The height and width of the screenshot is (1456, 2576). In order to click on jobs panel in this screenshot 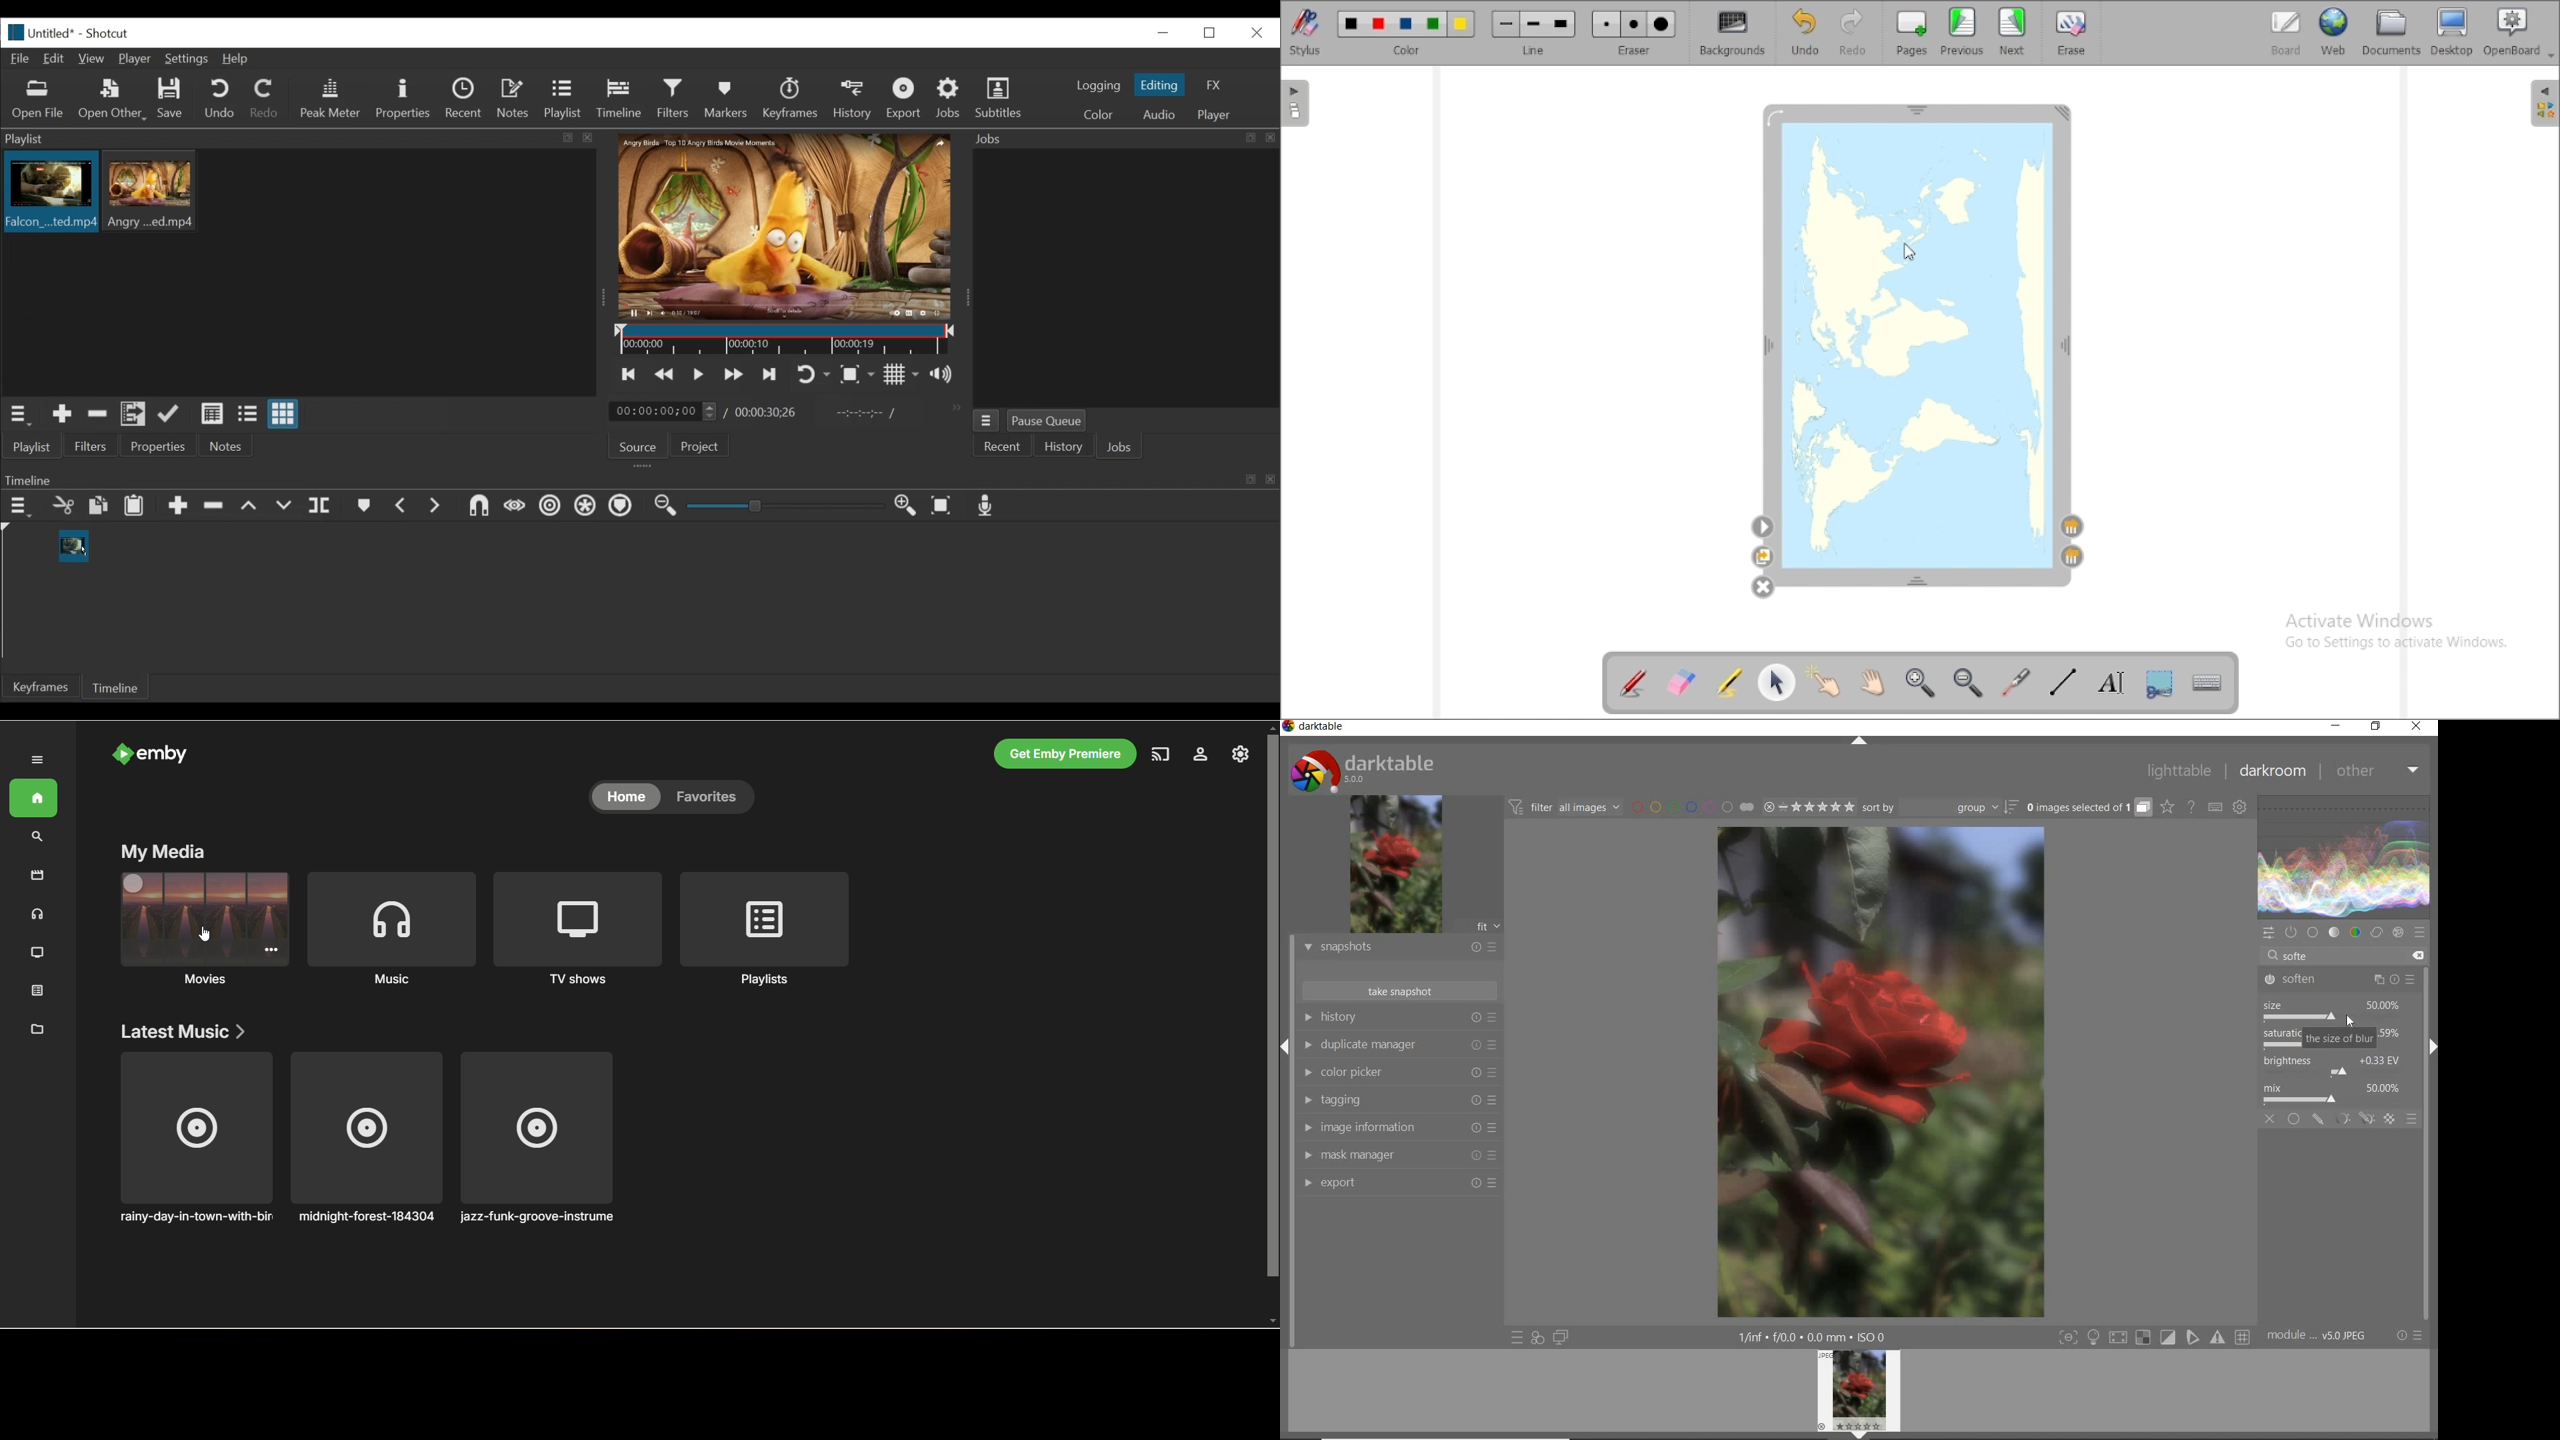, I will do `click(1125, 277)`.